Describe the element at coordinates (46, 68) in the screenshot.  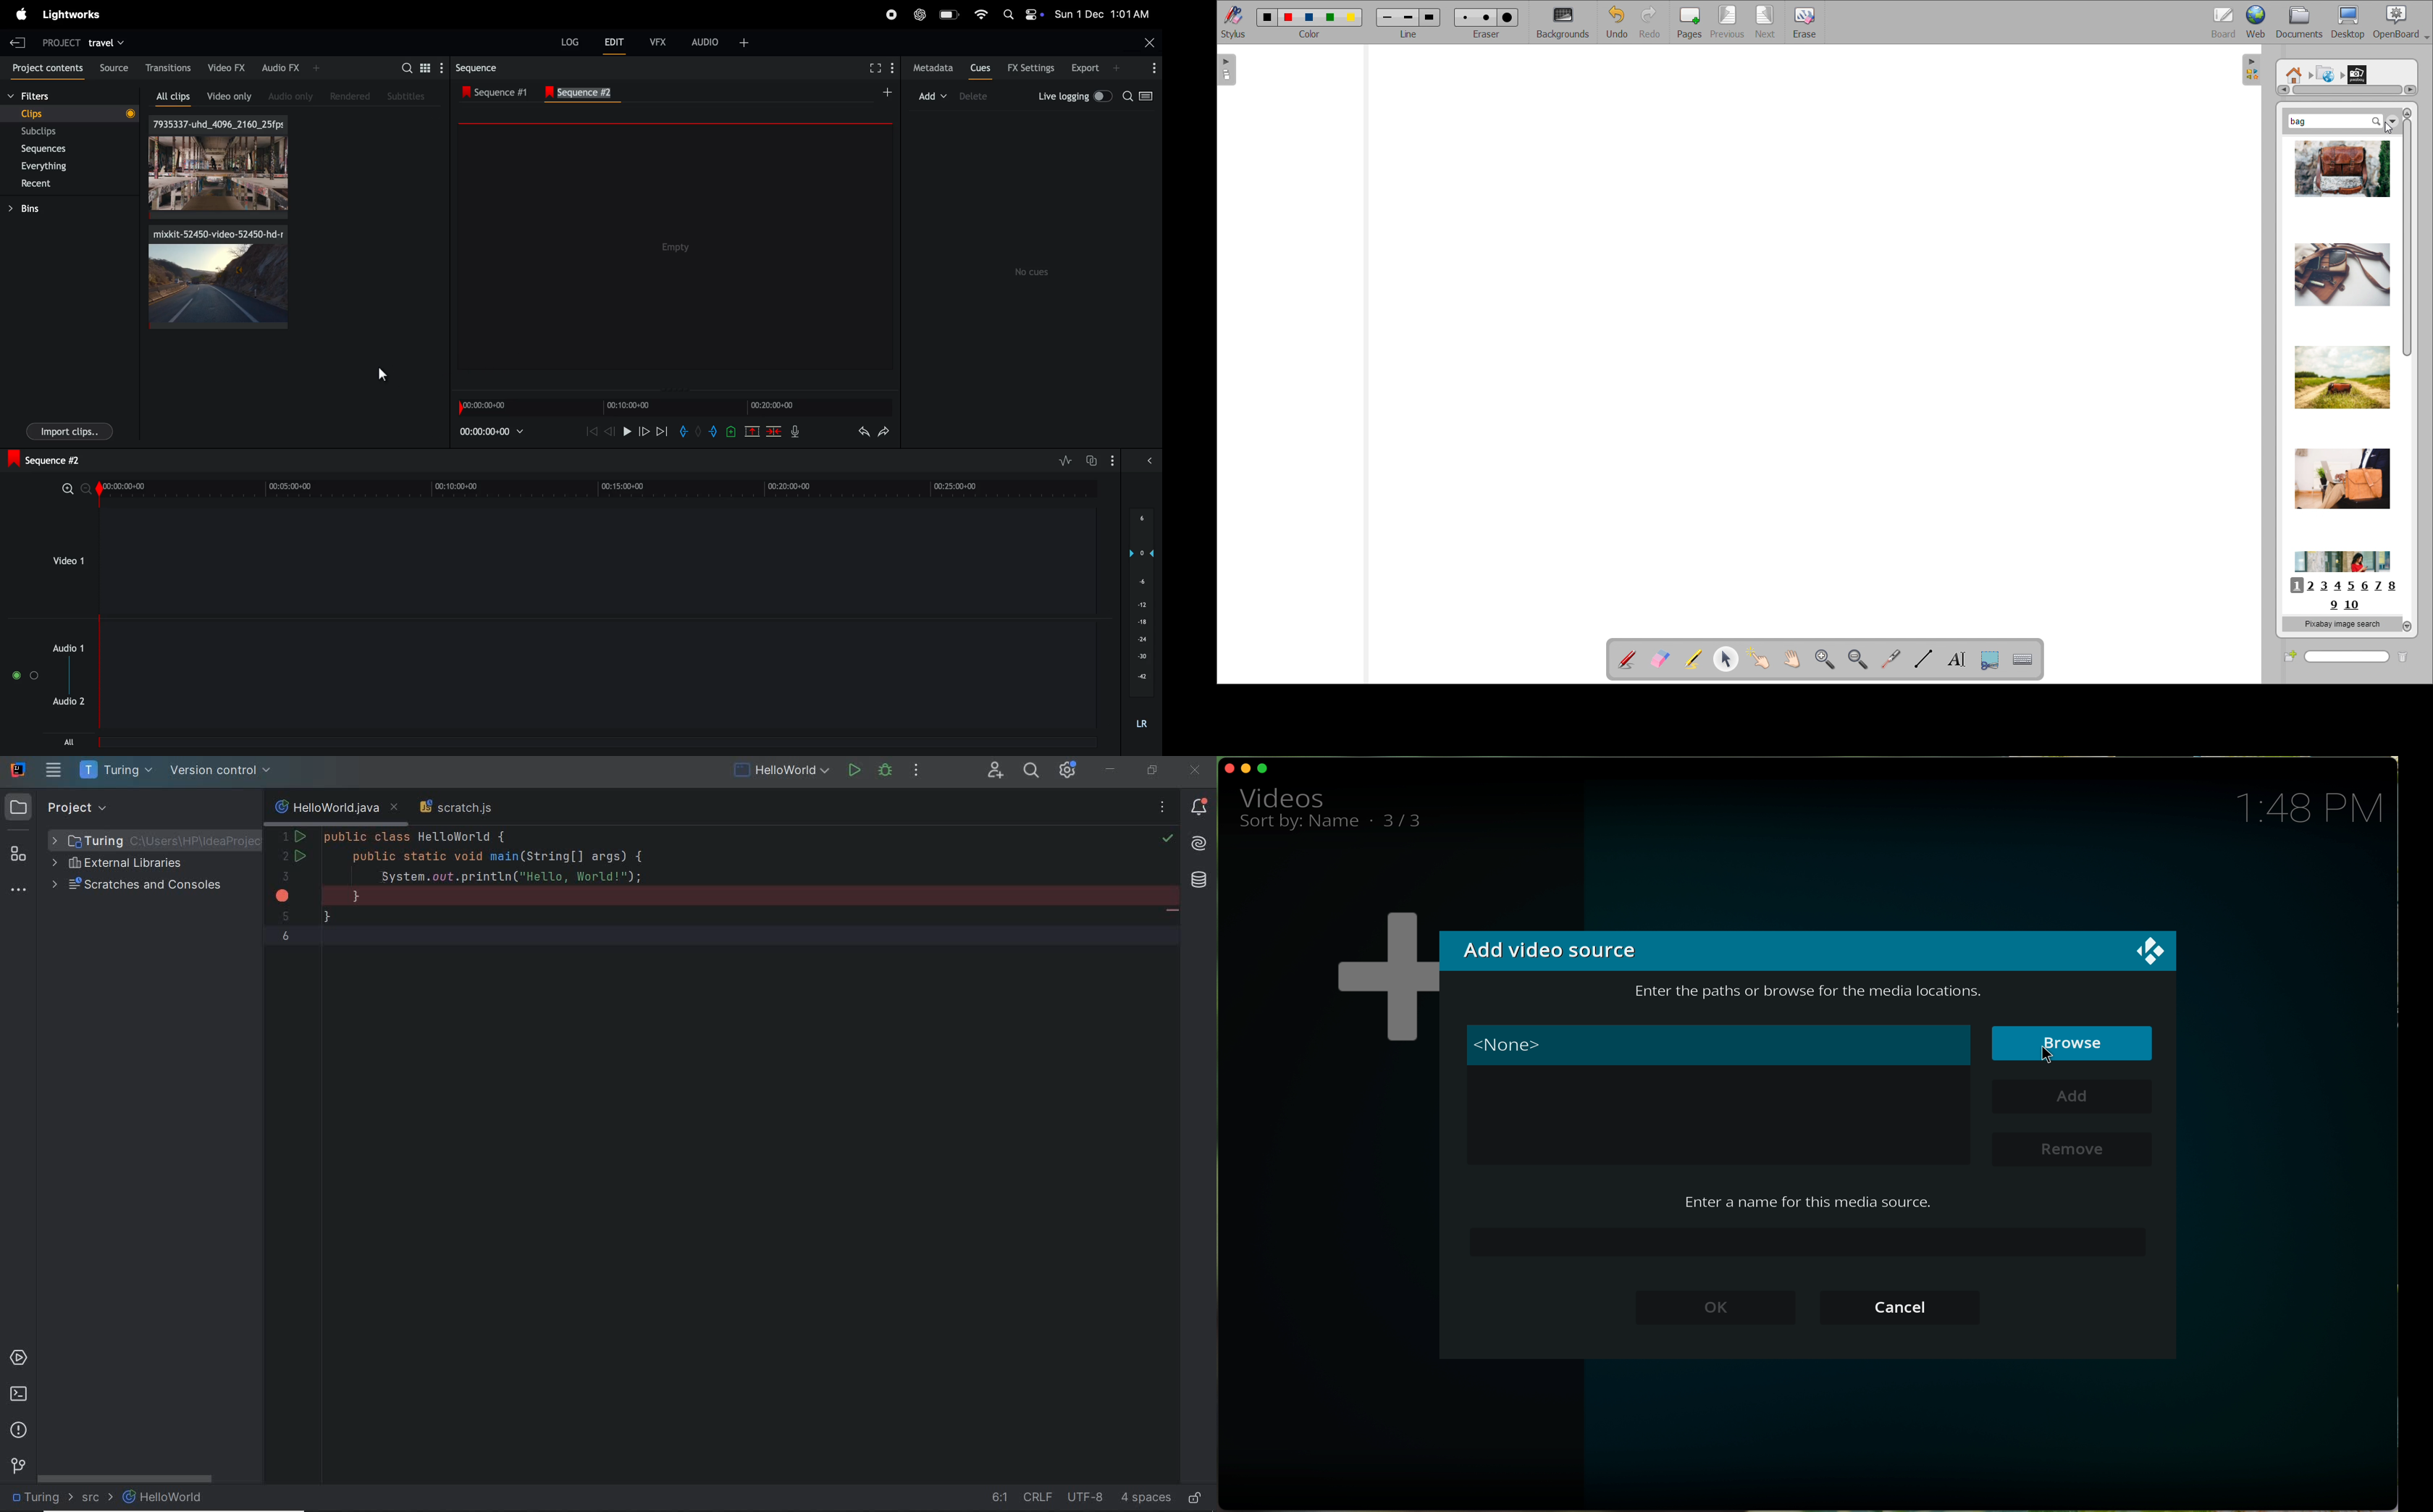
I see `project contents` at that location.